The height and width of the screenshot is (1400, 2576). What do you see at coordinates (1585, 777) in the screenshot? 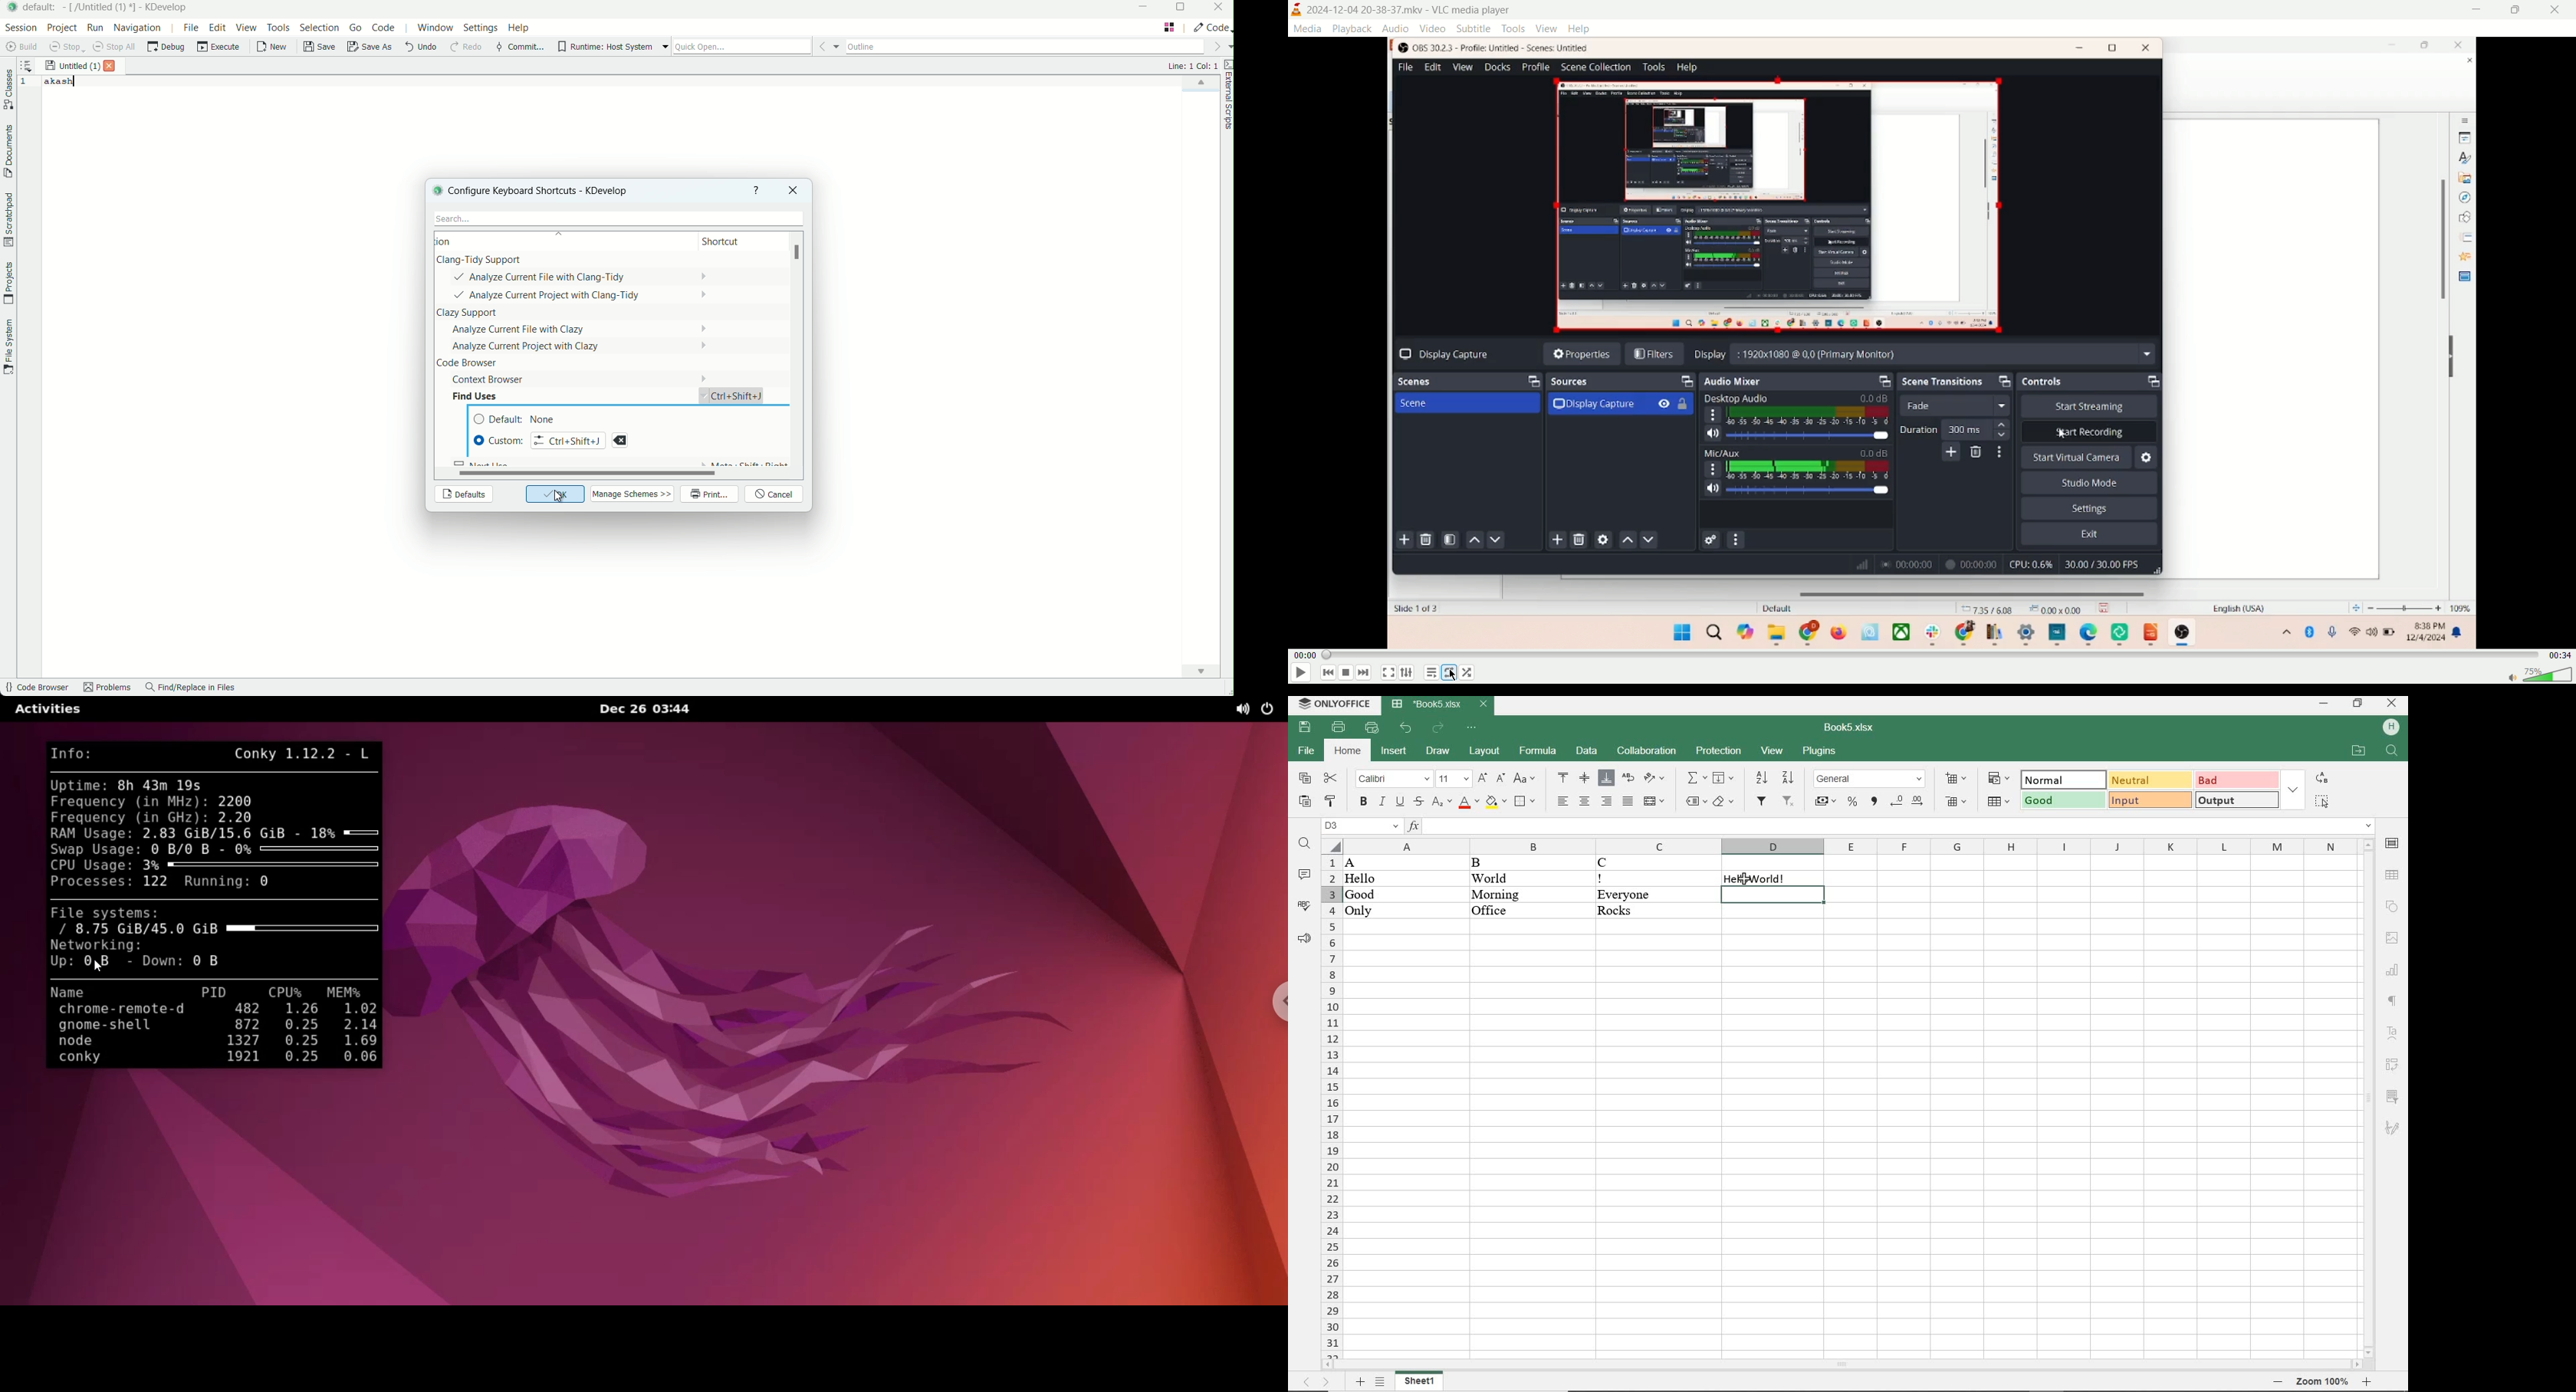
I see `ALIGN CENTER` at bounding box center [1585, 777].